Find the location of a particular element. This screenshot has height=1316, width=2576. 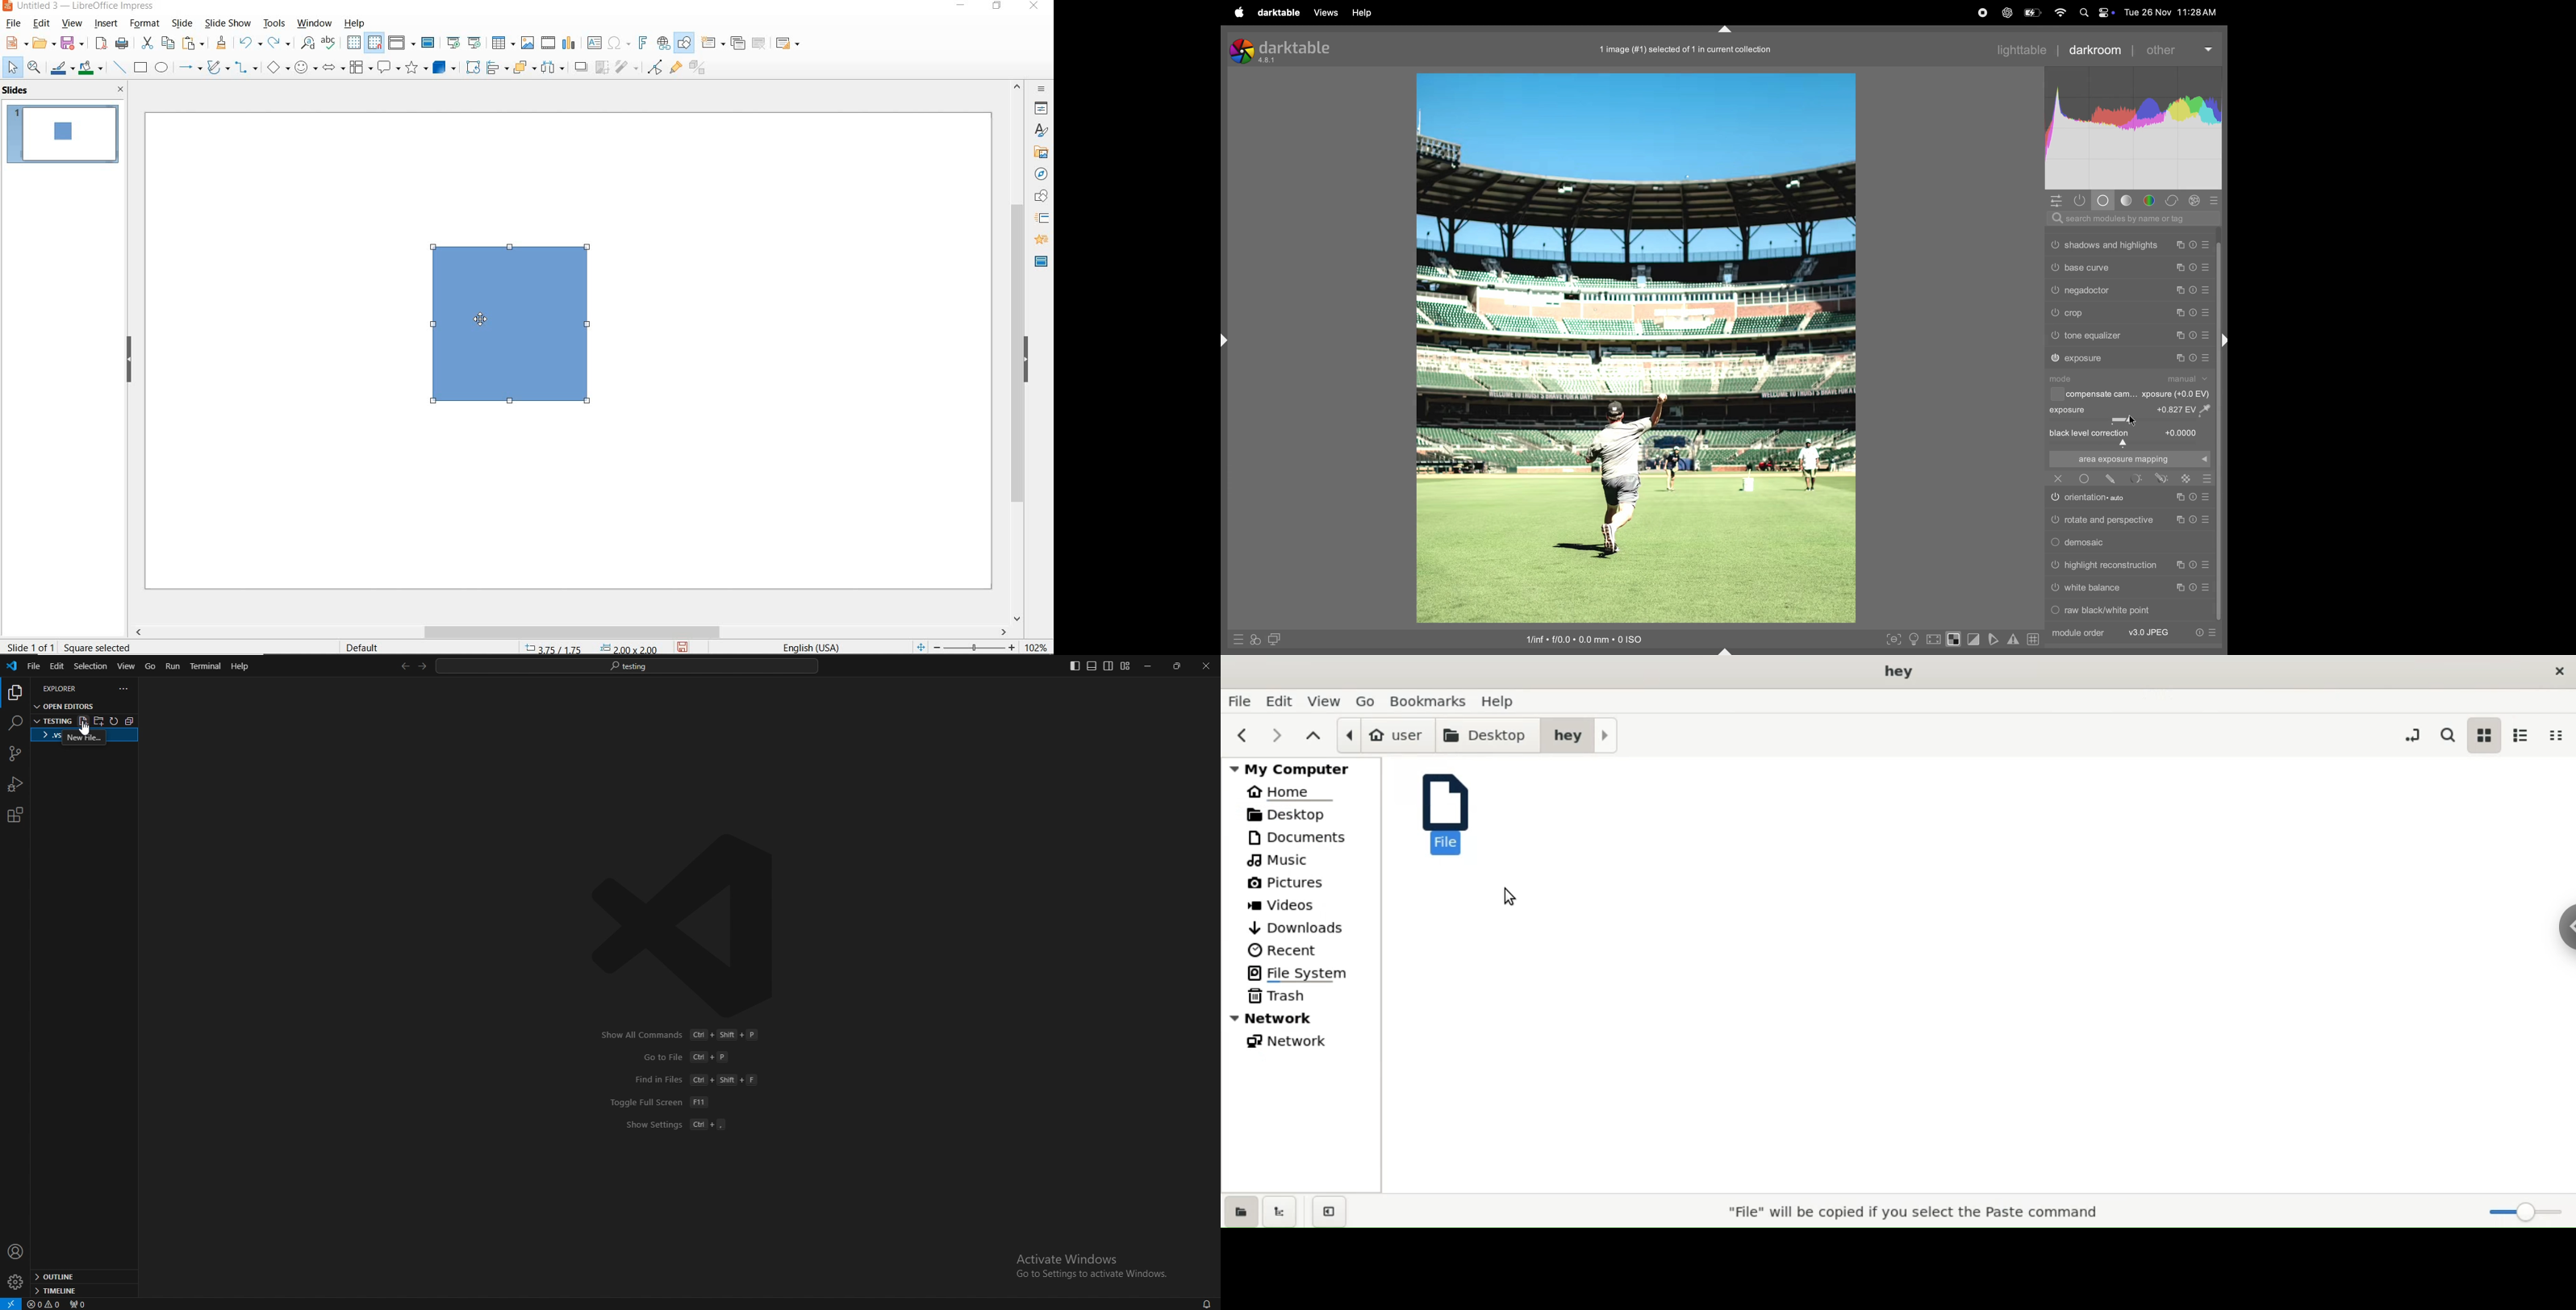

toggle point edit mode is located at coordinates (654, 68).